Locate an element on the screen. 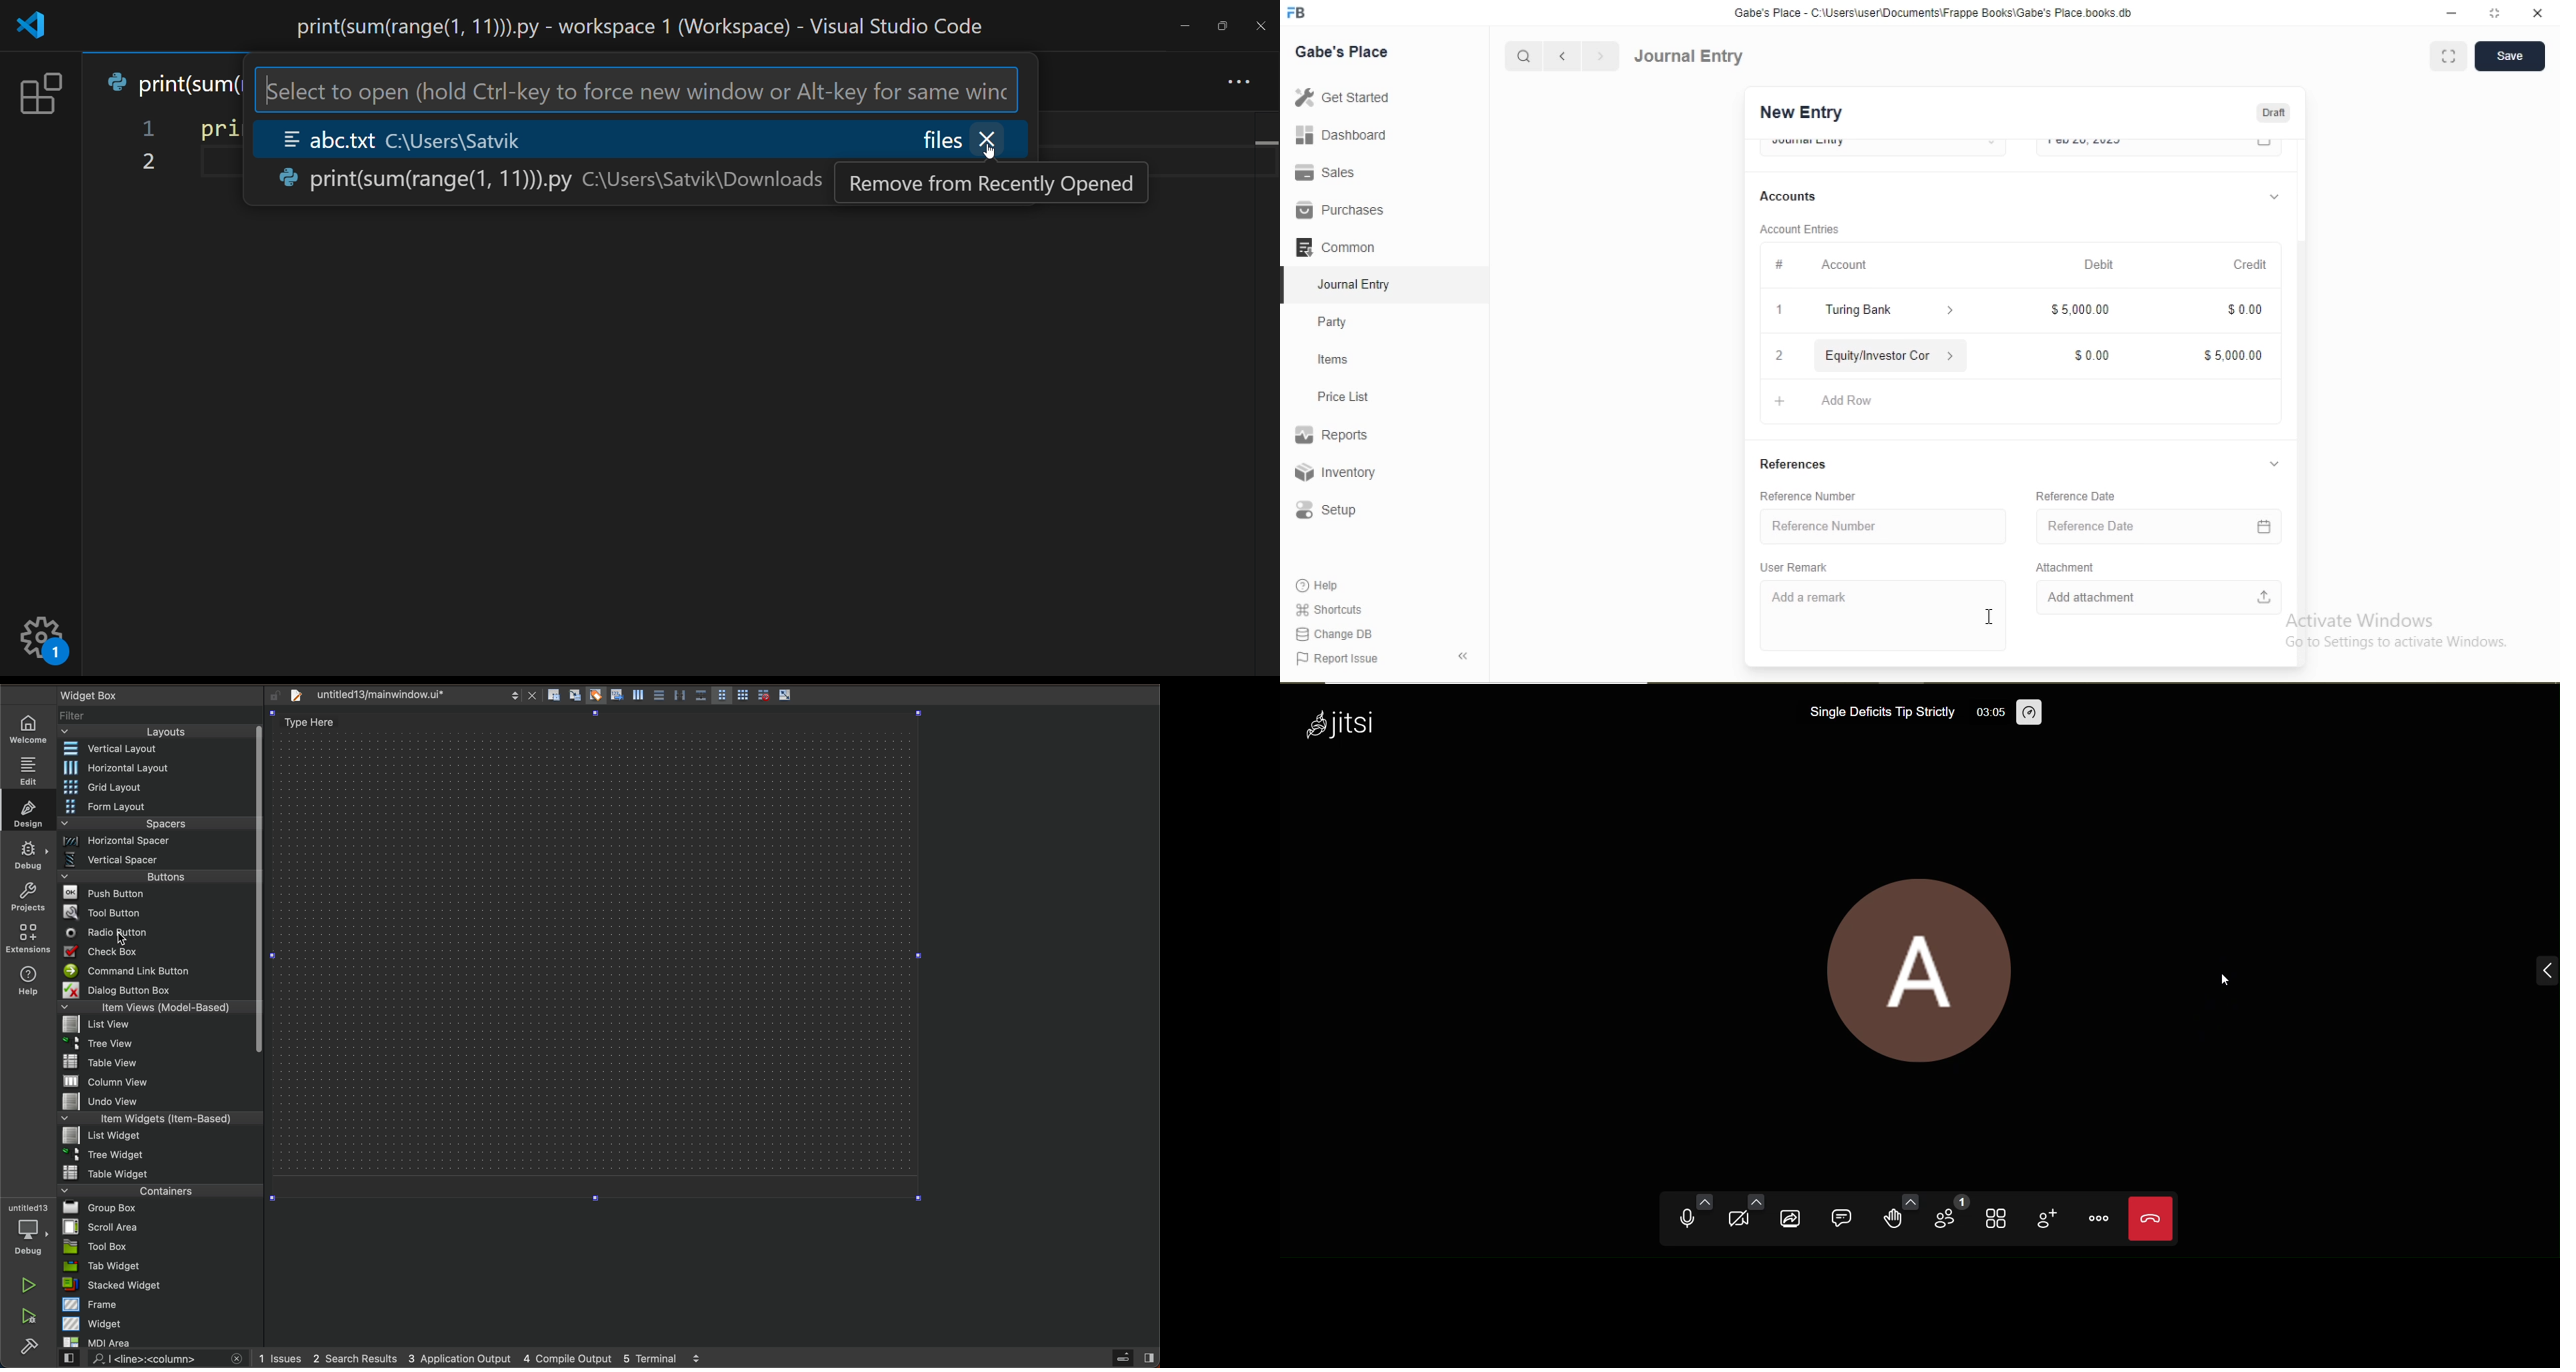 This screenshot has width=2576, height=1372. design is located at coordinates (25, 810).